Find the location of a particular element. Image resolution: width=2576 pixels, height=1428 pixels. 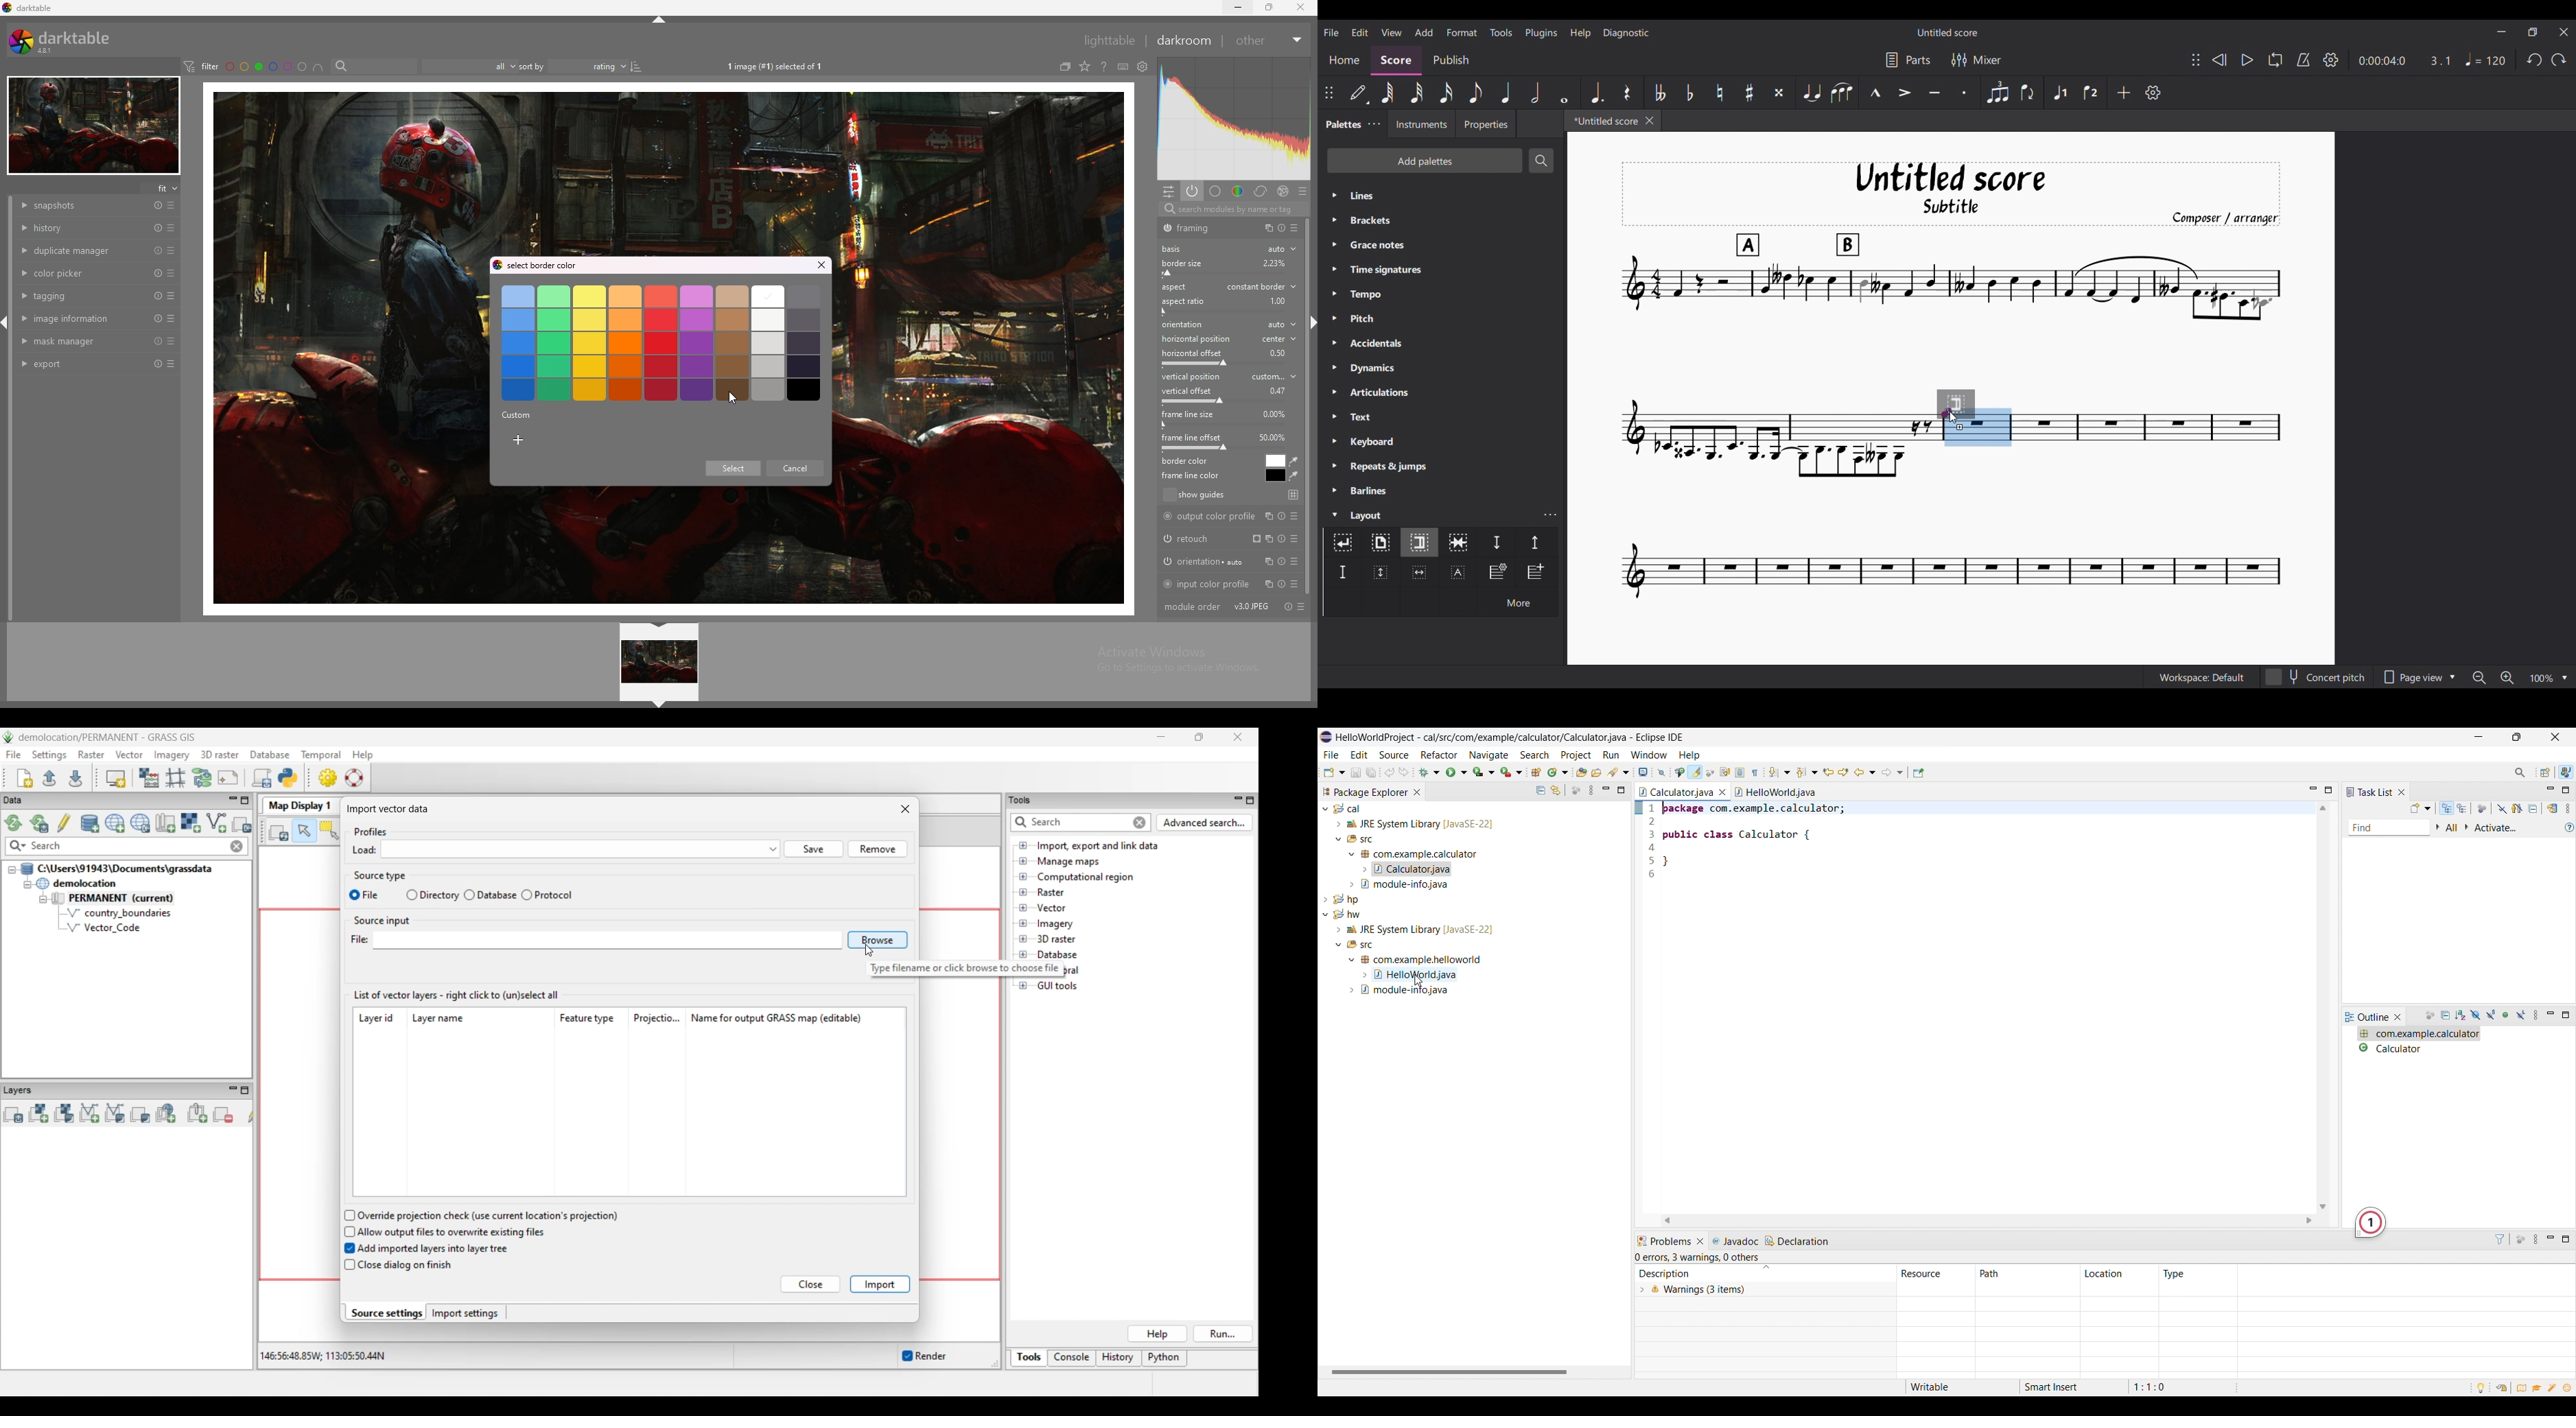

Time signatures is located at coordinates (1443, 269).